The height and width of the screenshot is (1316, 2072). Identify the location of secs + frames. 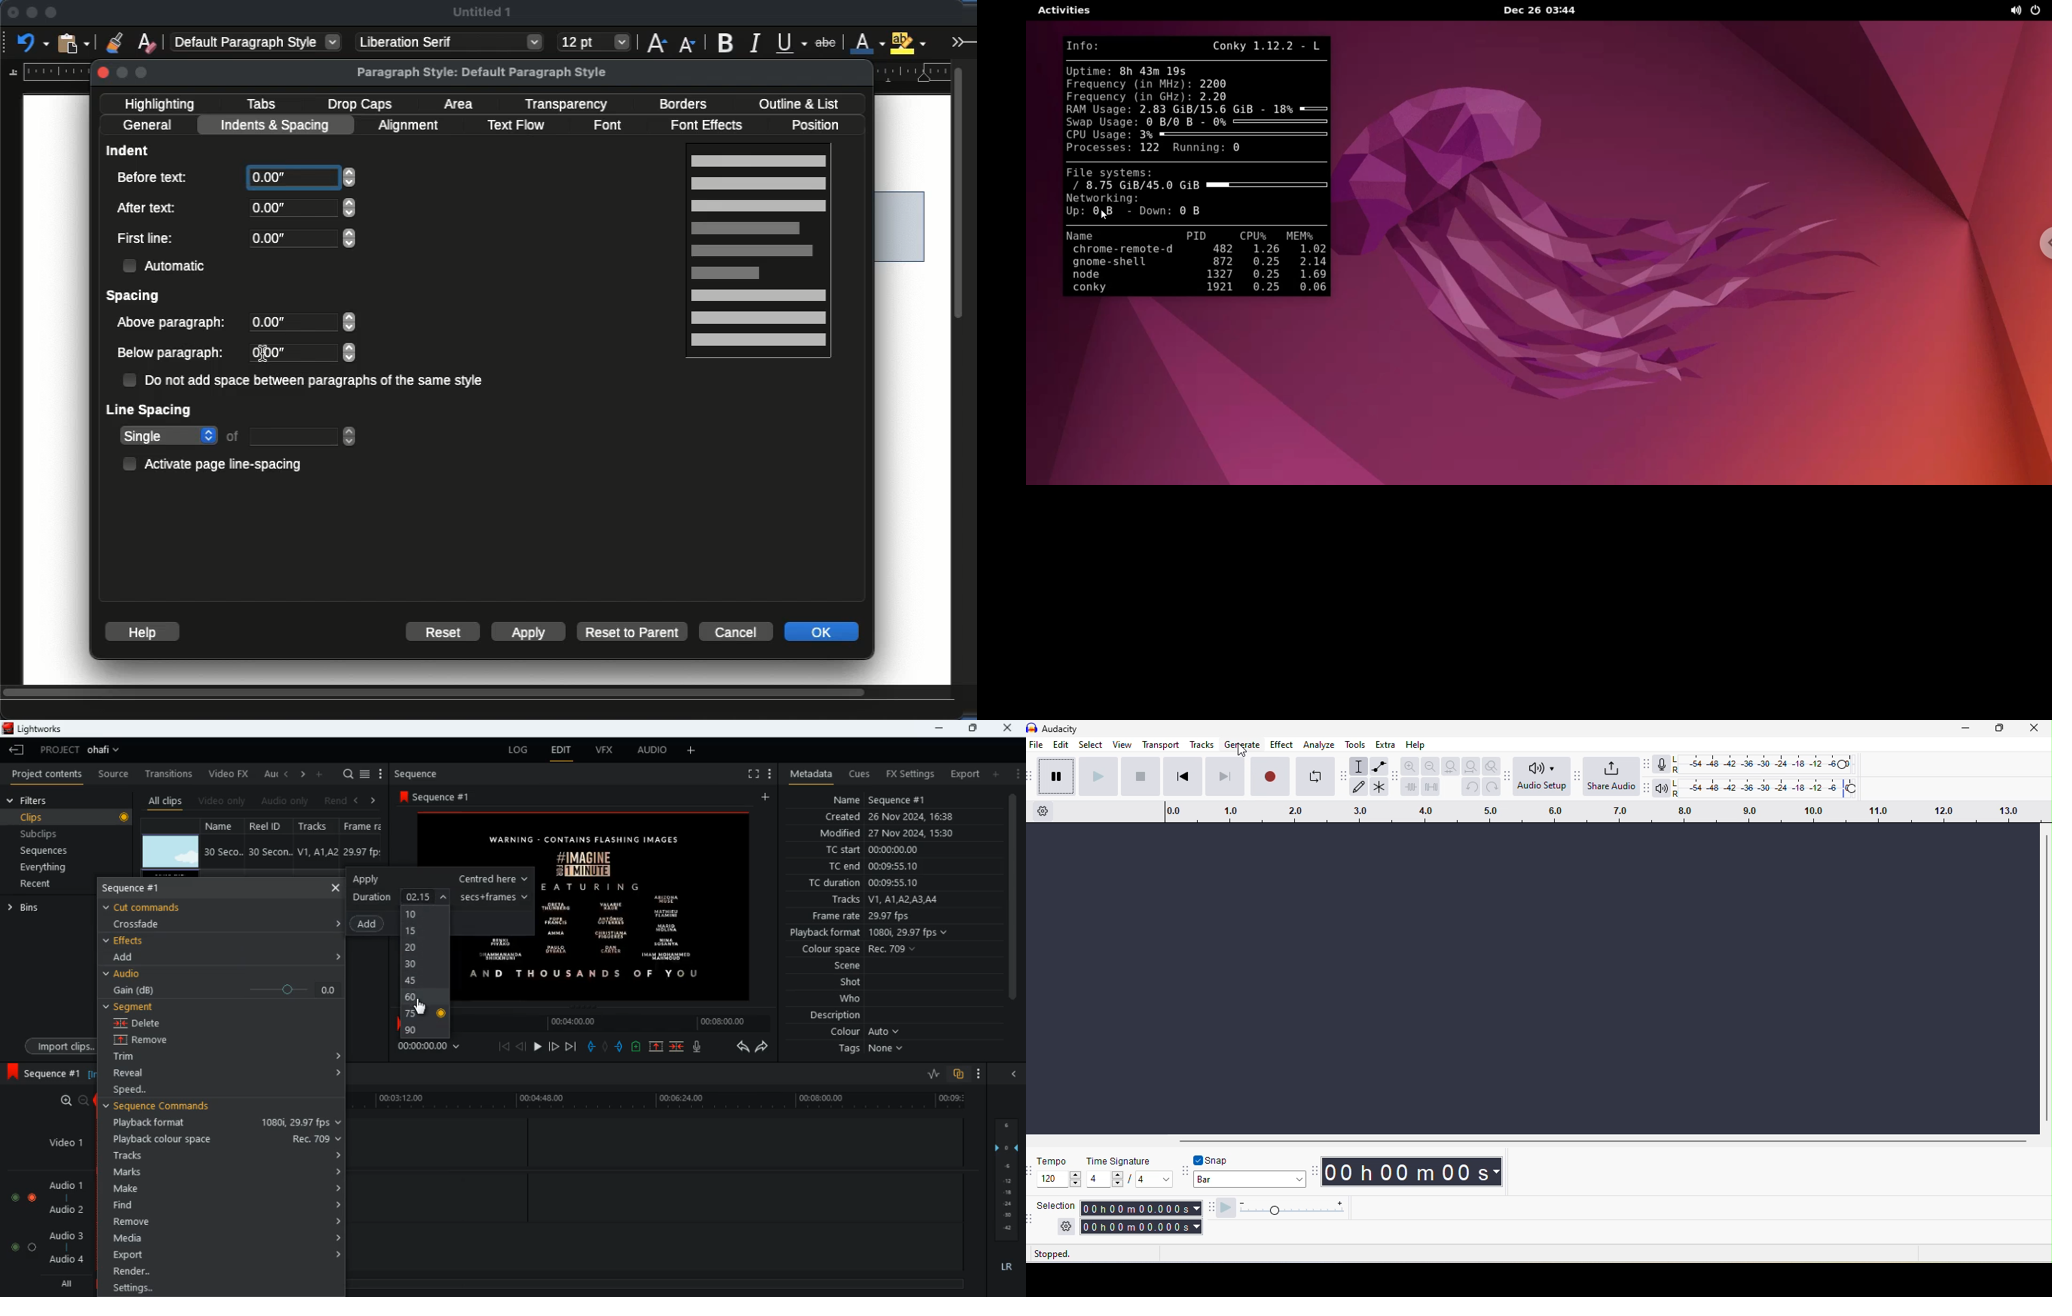
(495, 896).